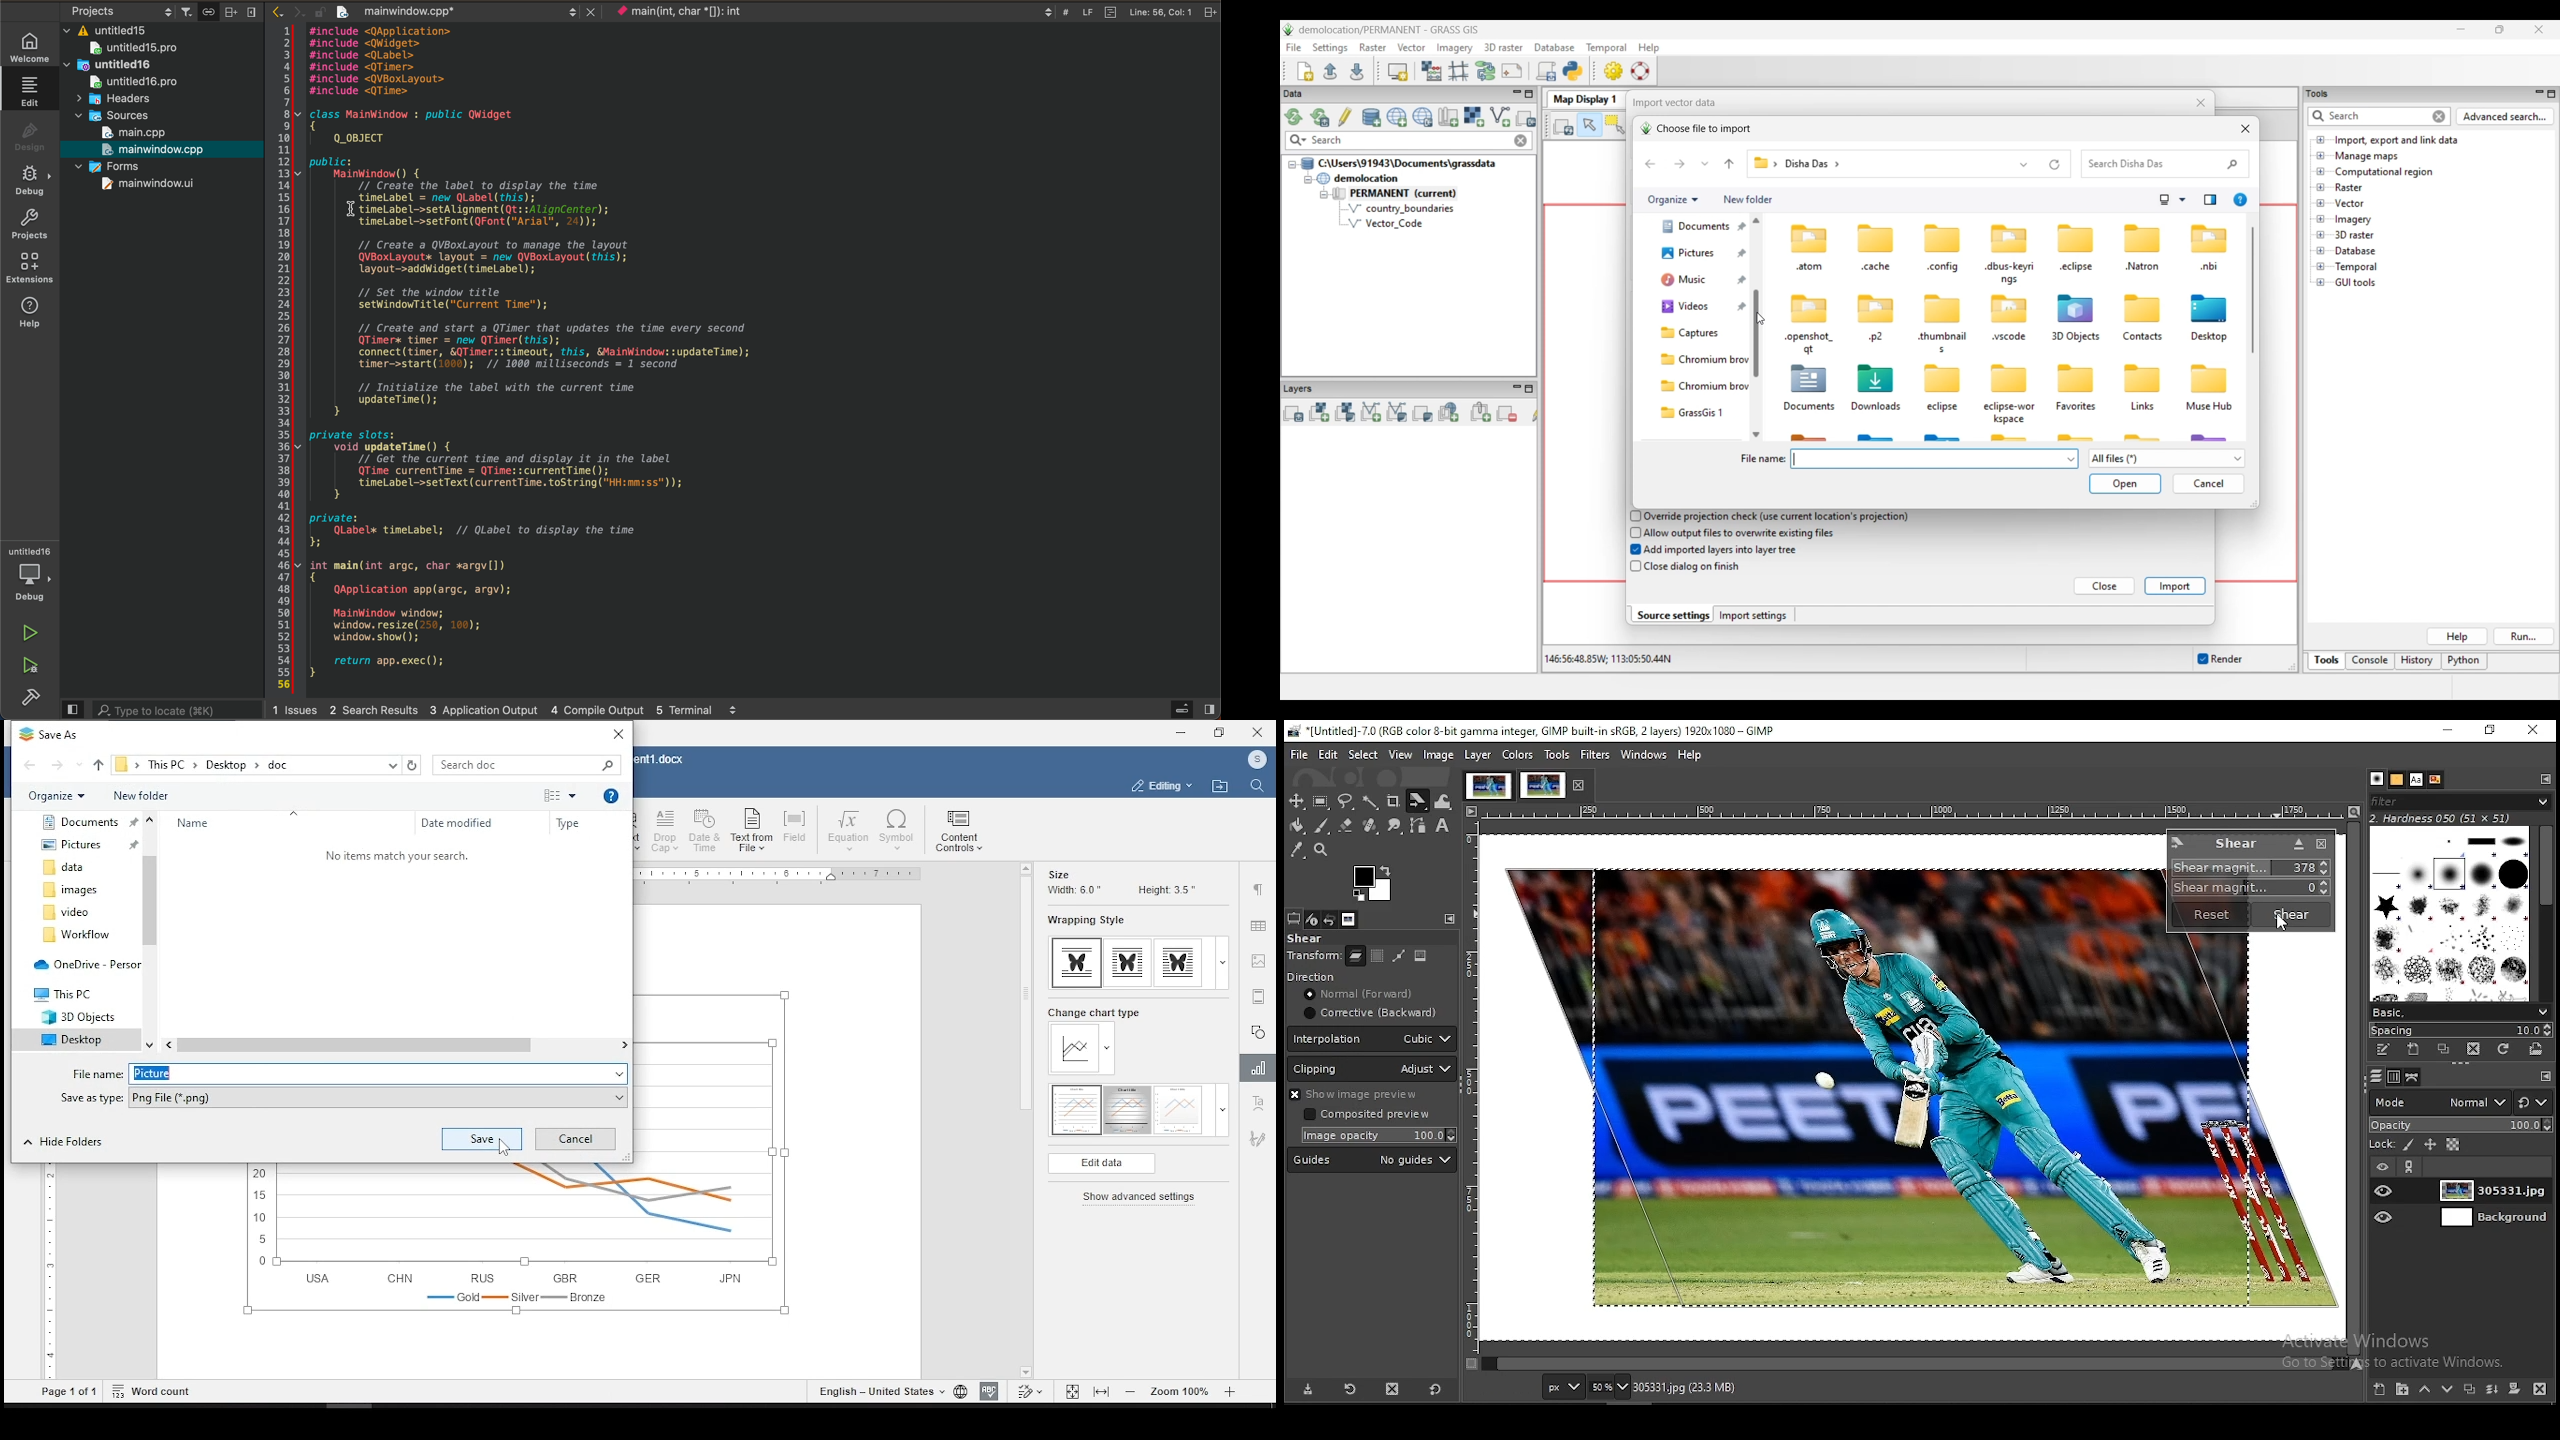 The height and width of the screenshot is (1456, 2576). What do you see at coordinates (239, 824) in the screenshot?
I see `Name` at bounding box center [239, 824].